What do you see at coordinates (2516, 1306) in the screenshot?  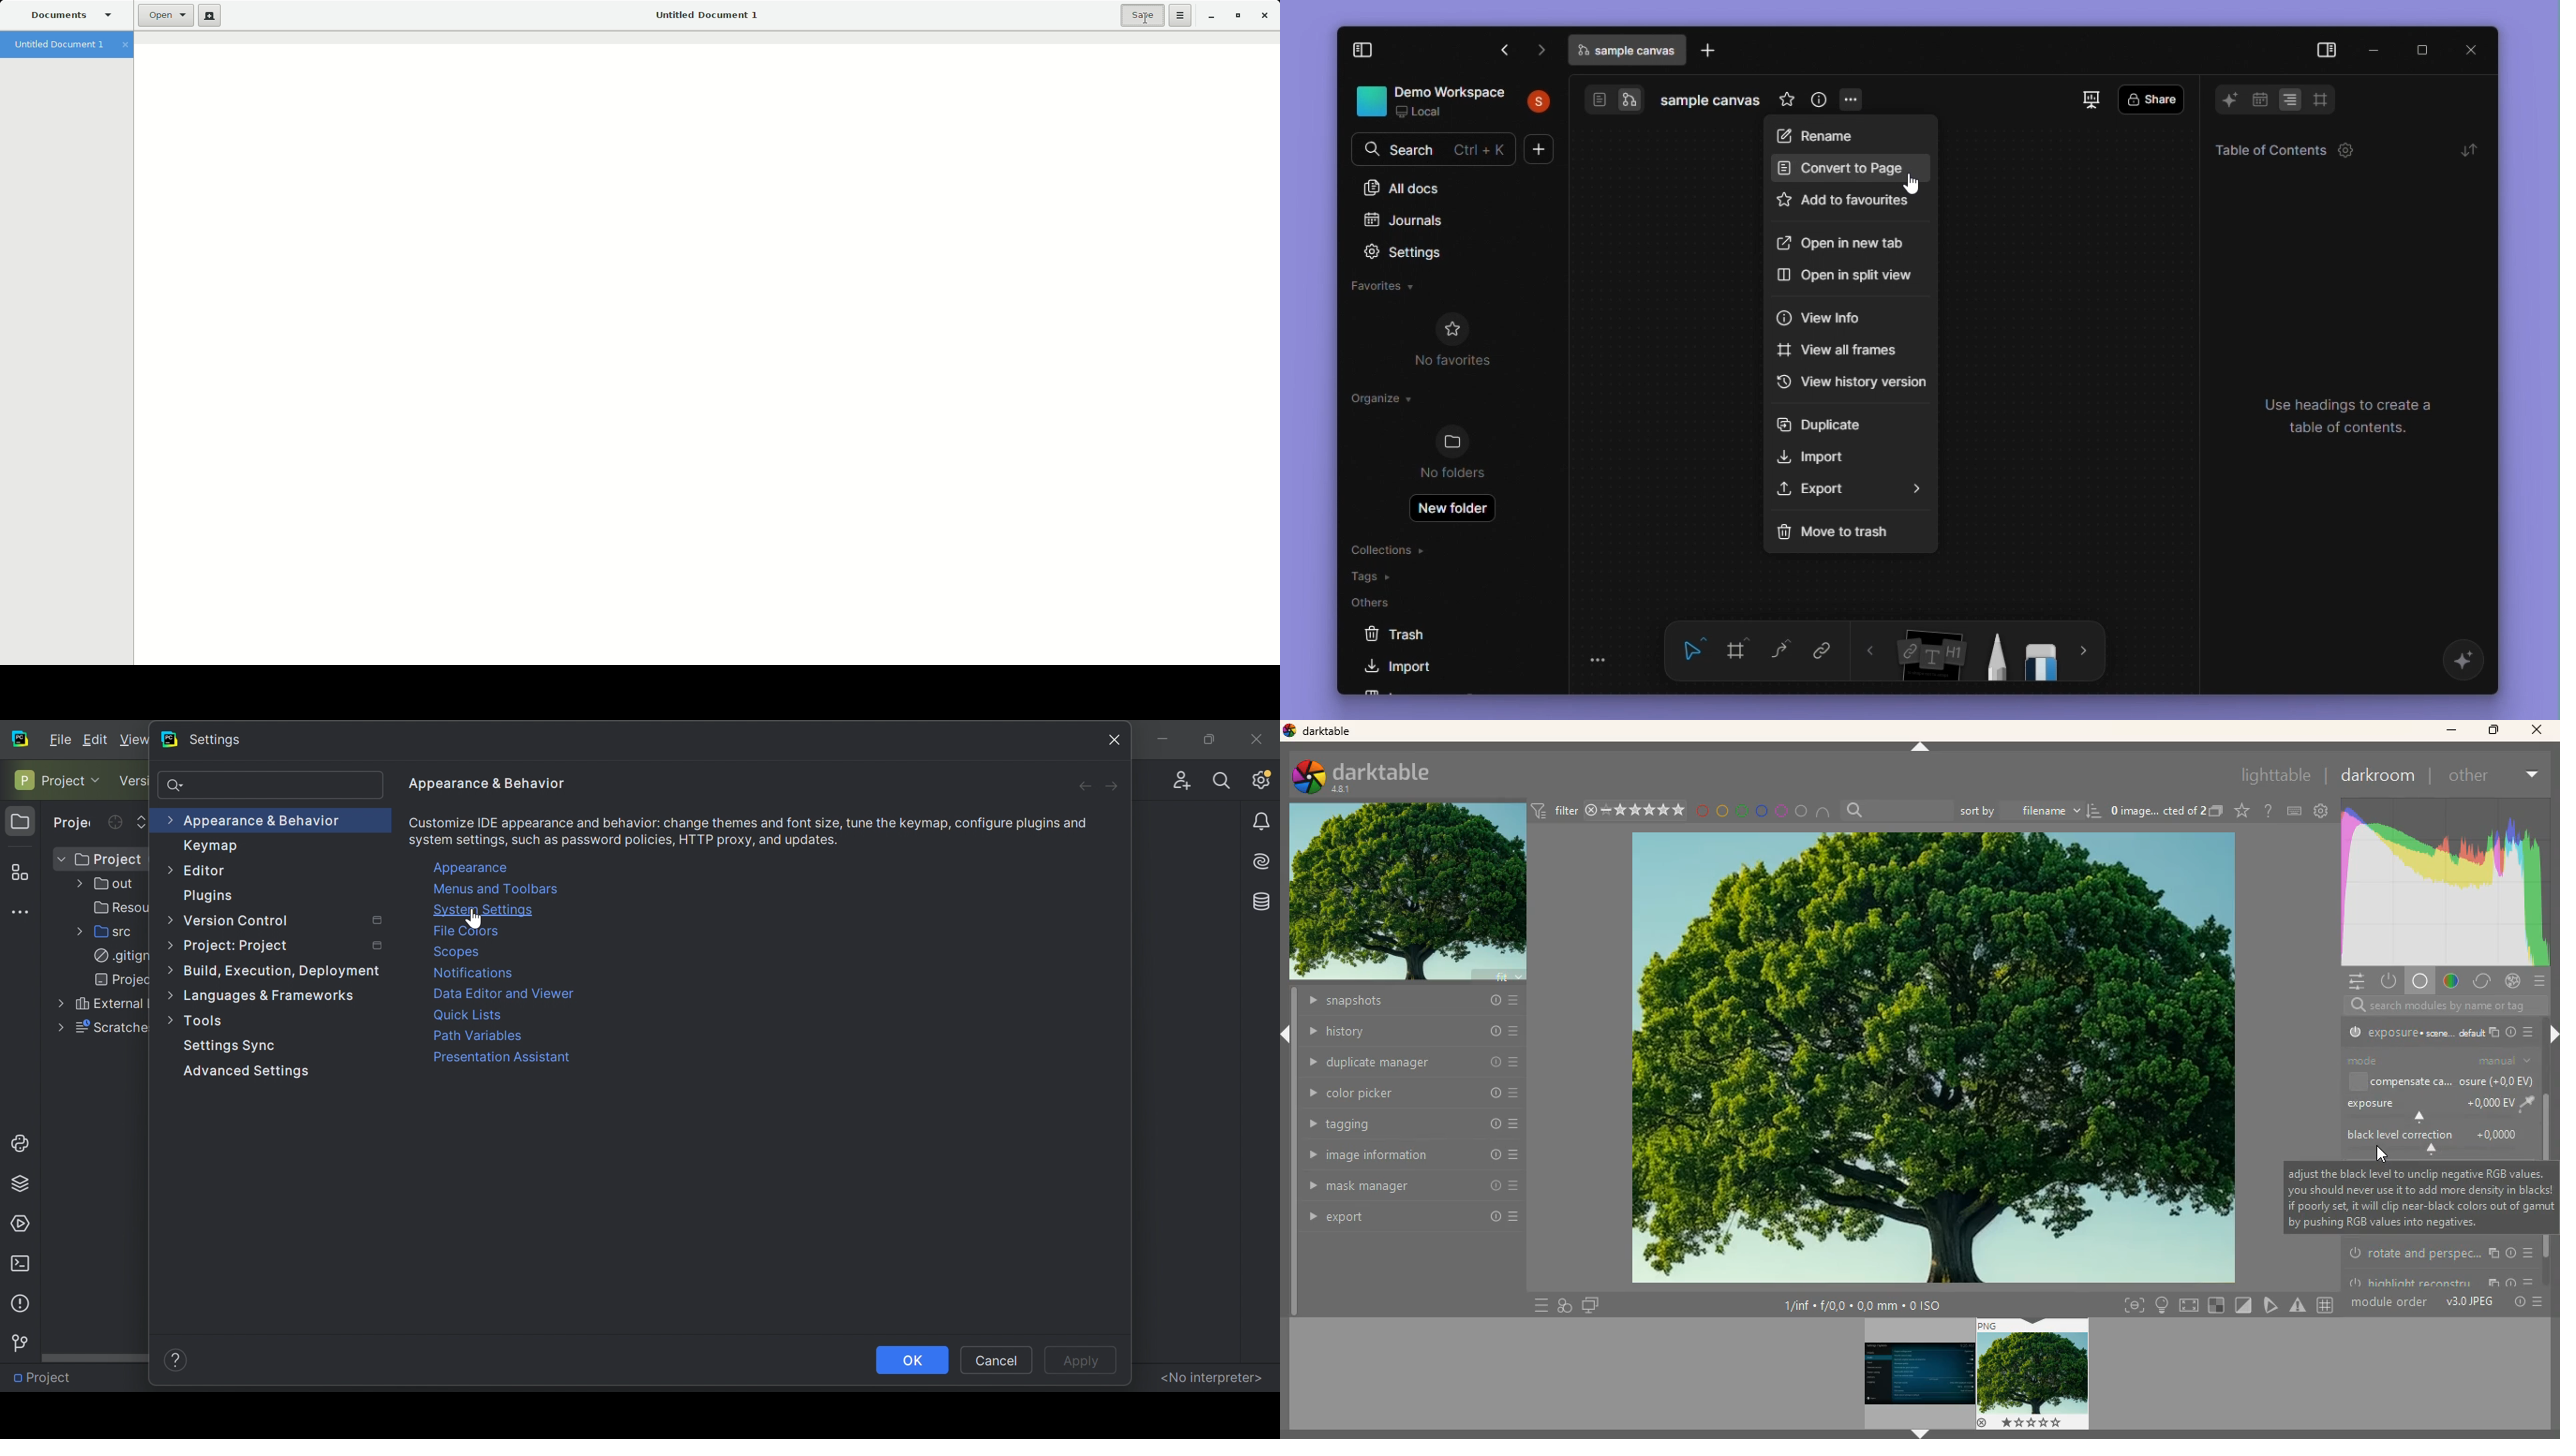 I see `` at bounding box center [2516, 1306].